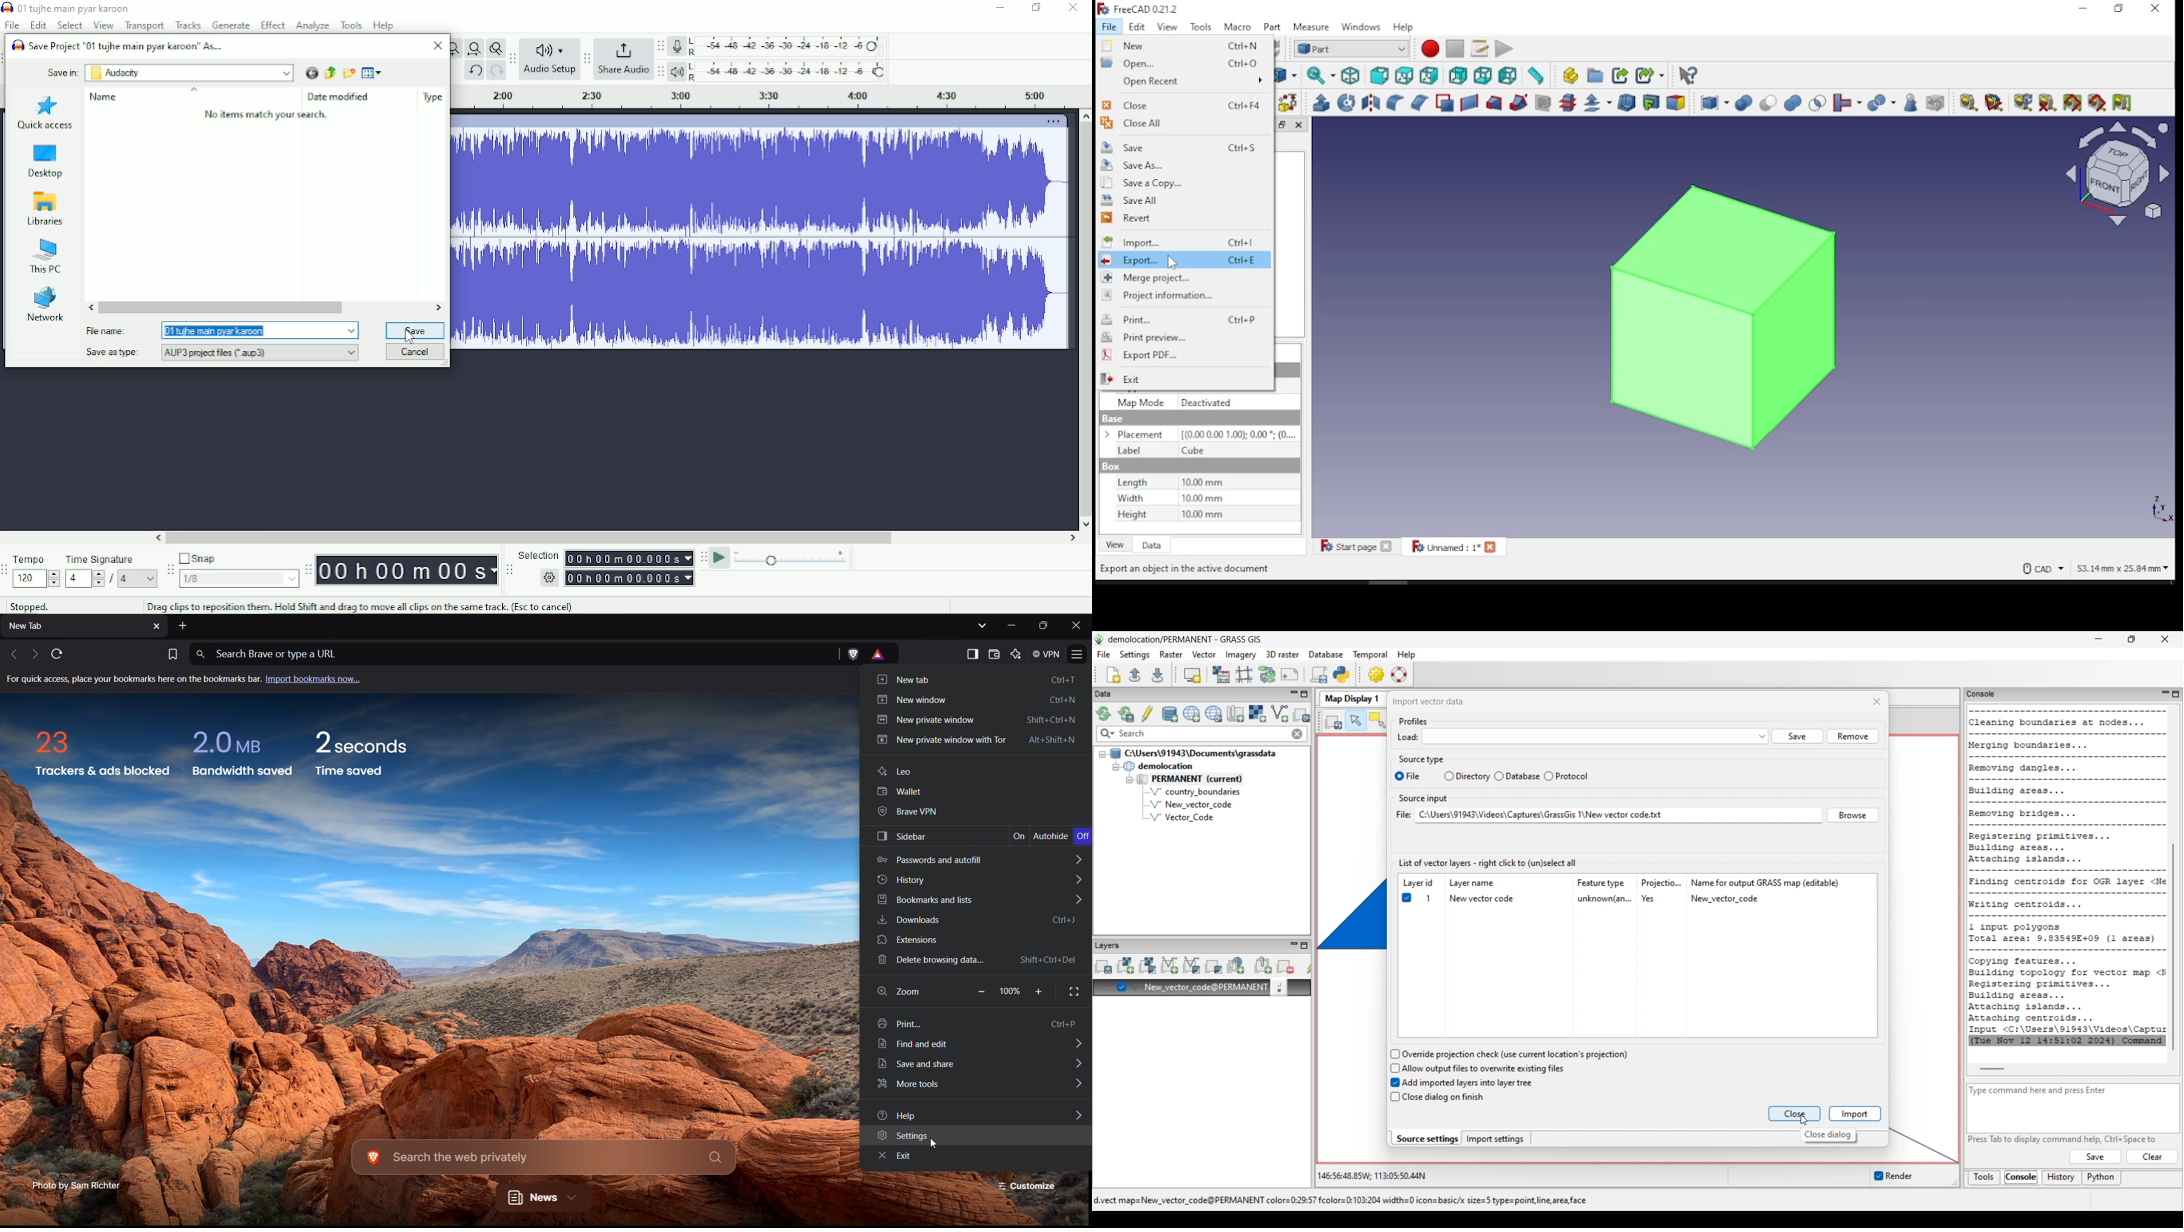  Describe the element at coordinates (414, 352) in the screenshot. I see `Cancel` at that location.